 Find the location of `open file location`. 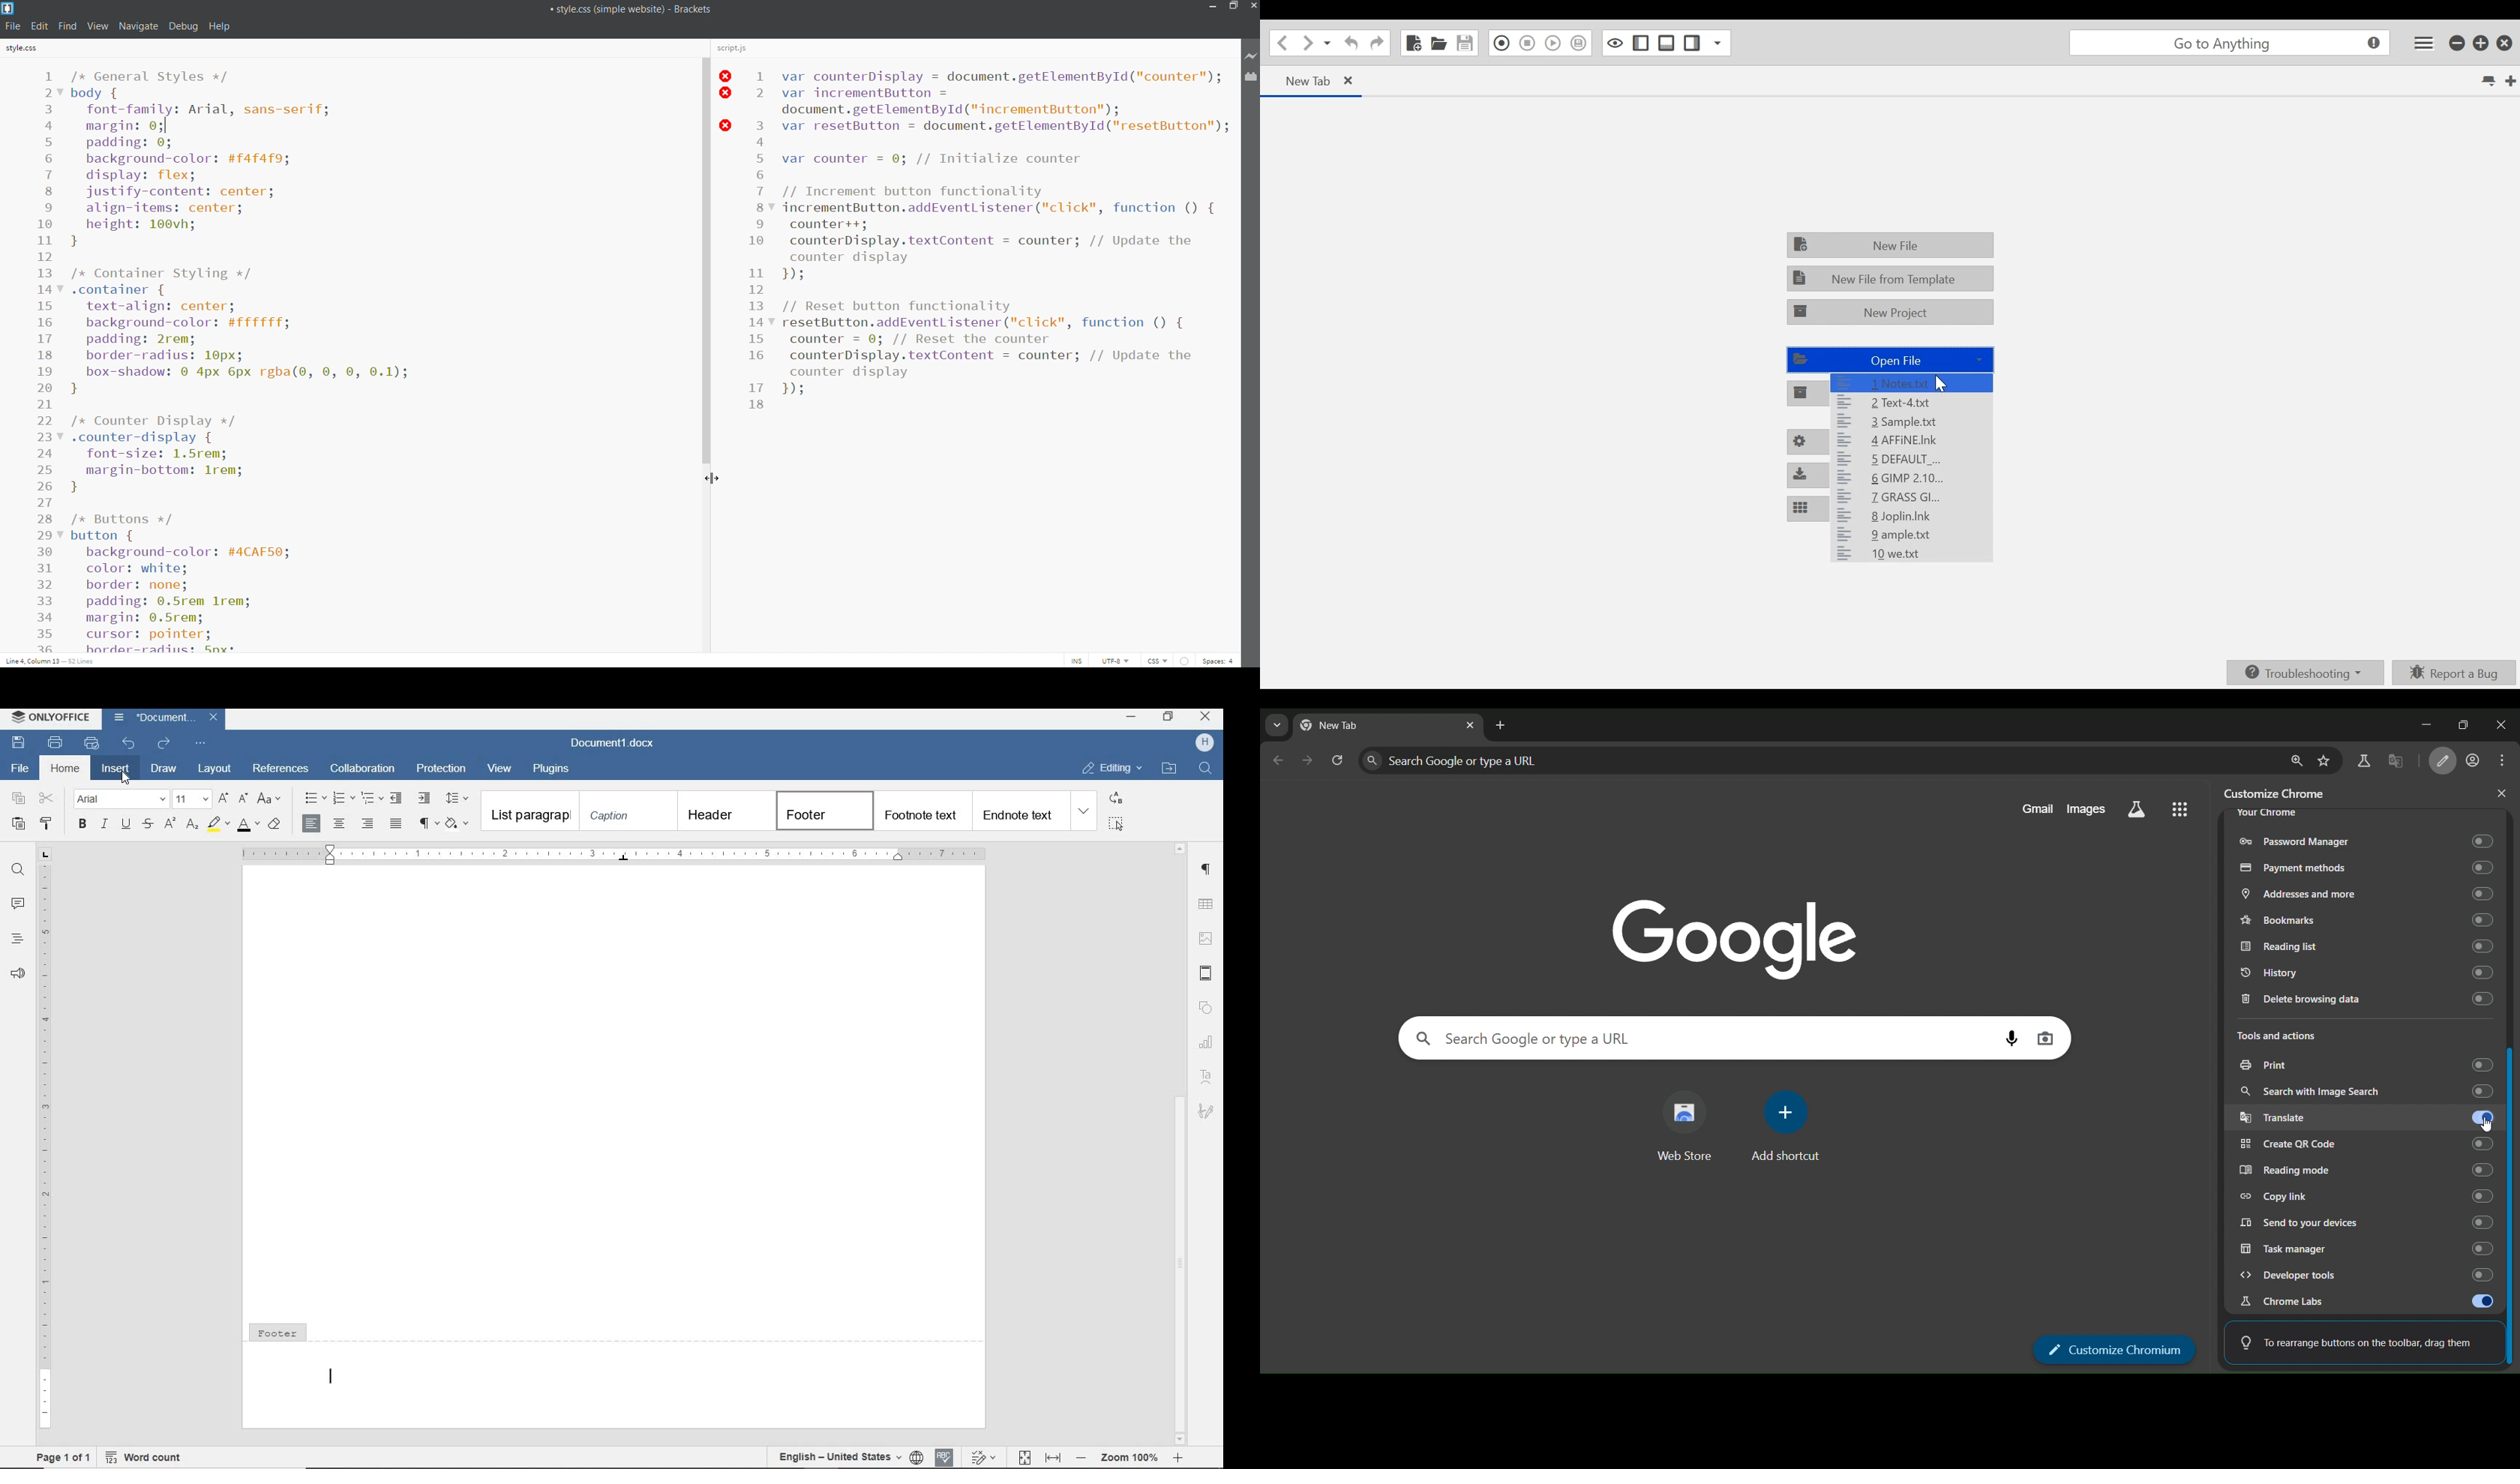

open file location is located at coordinates (1171, 768).